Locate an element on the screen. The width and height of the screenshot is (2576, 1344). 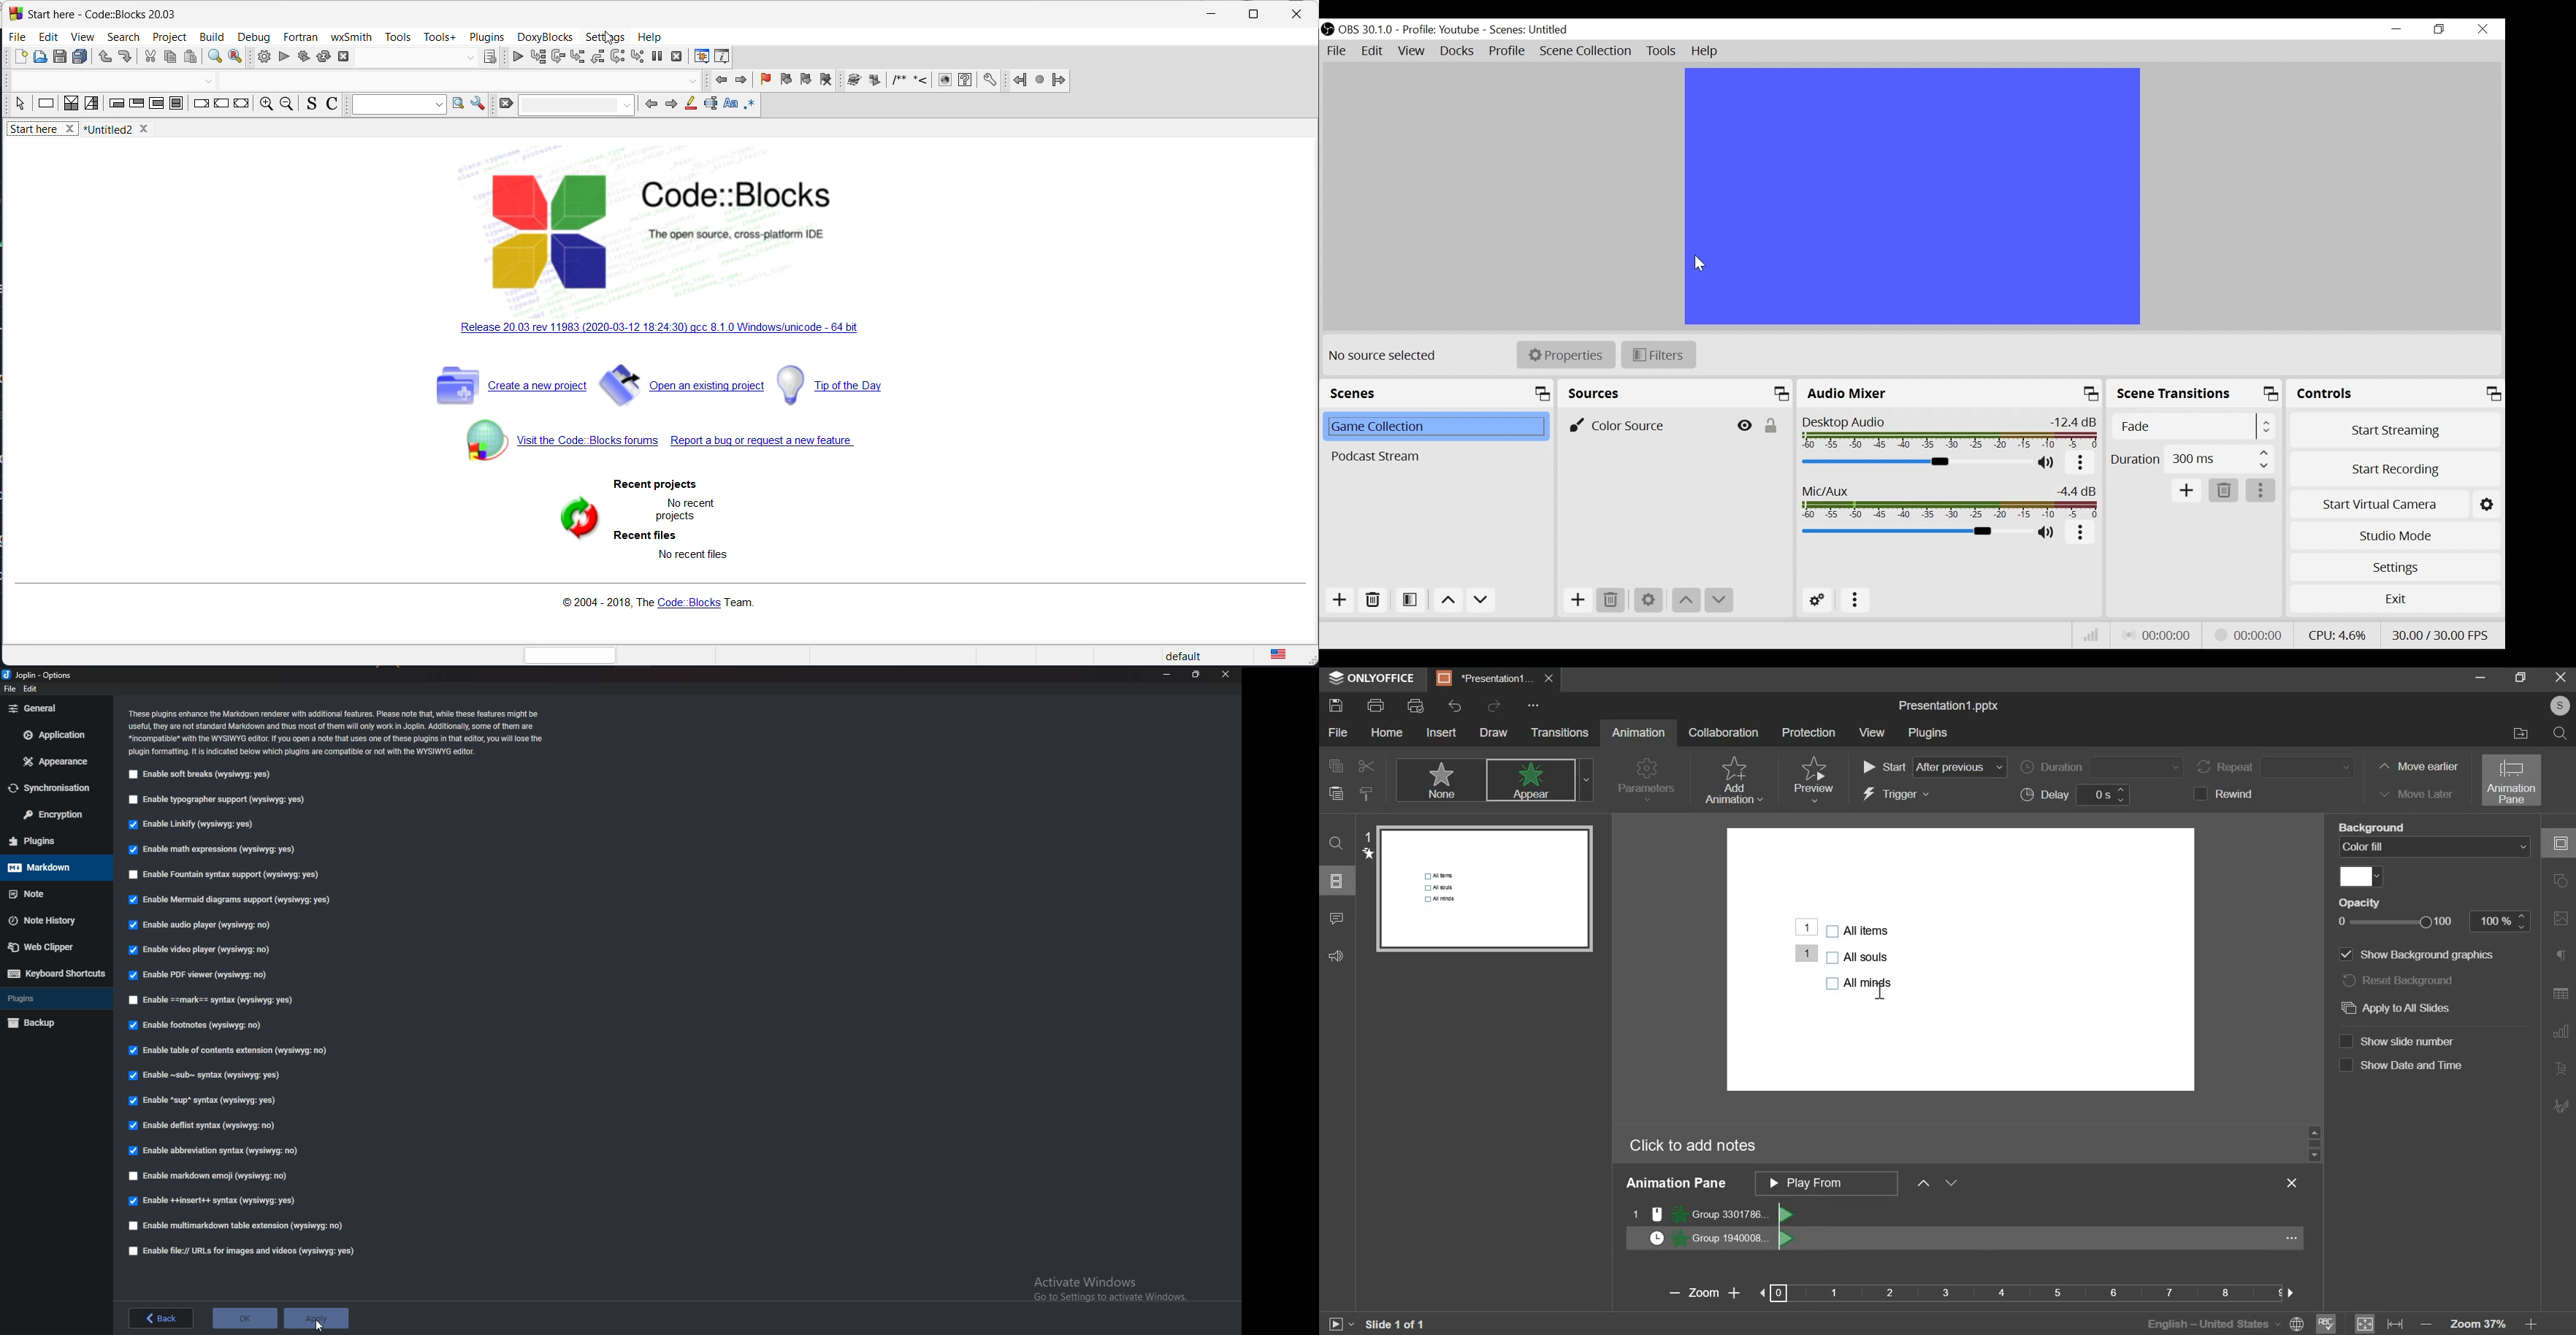
Enable table of contents is located at coordinates (232, 1050).